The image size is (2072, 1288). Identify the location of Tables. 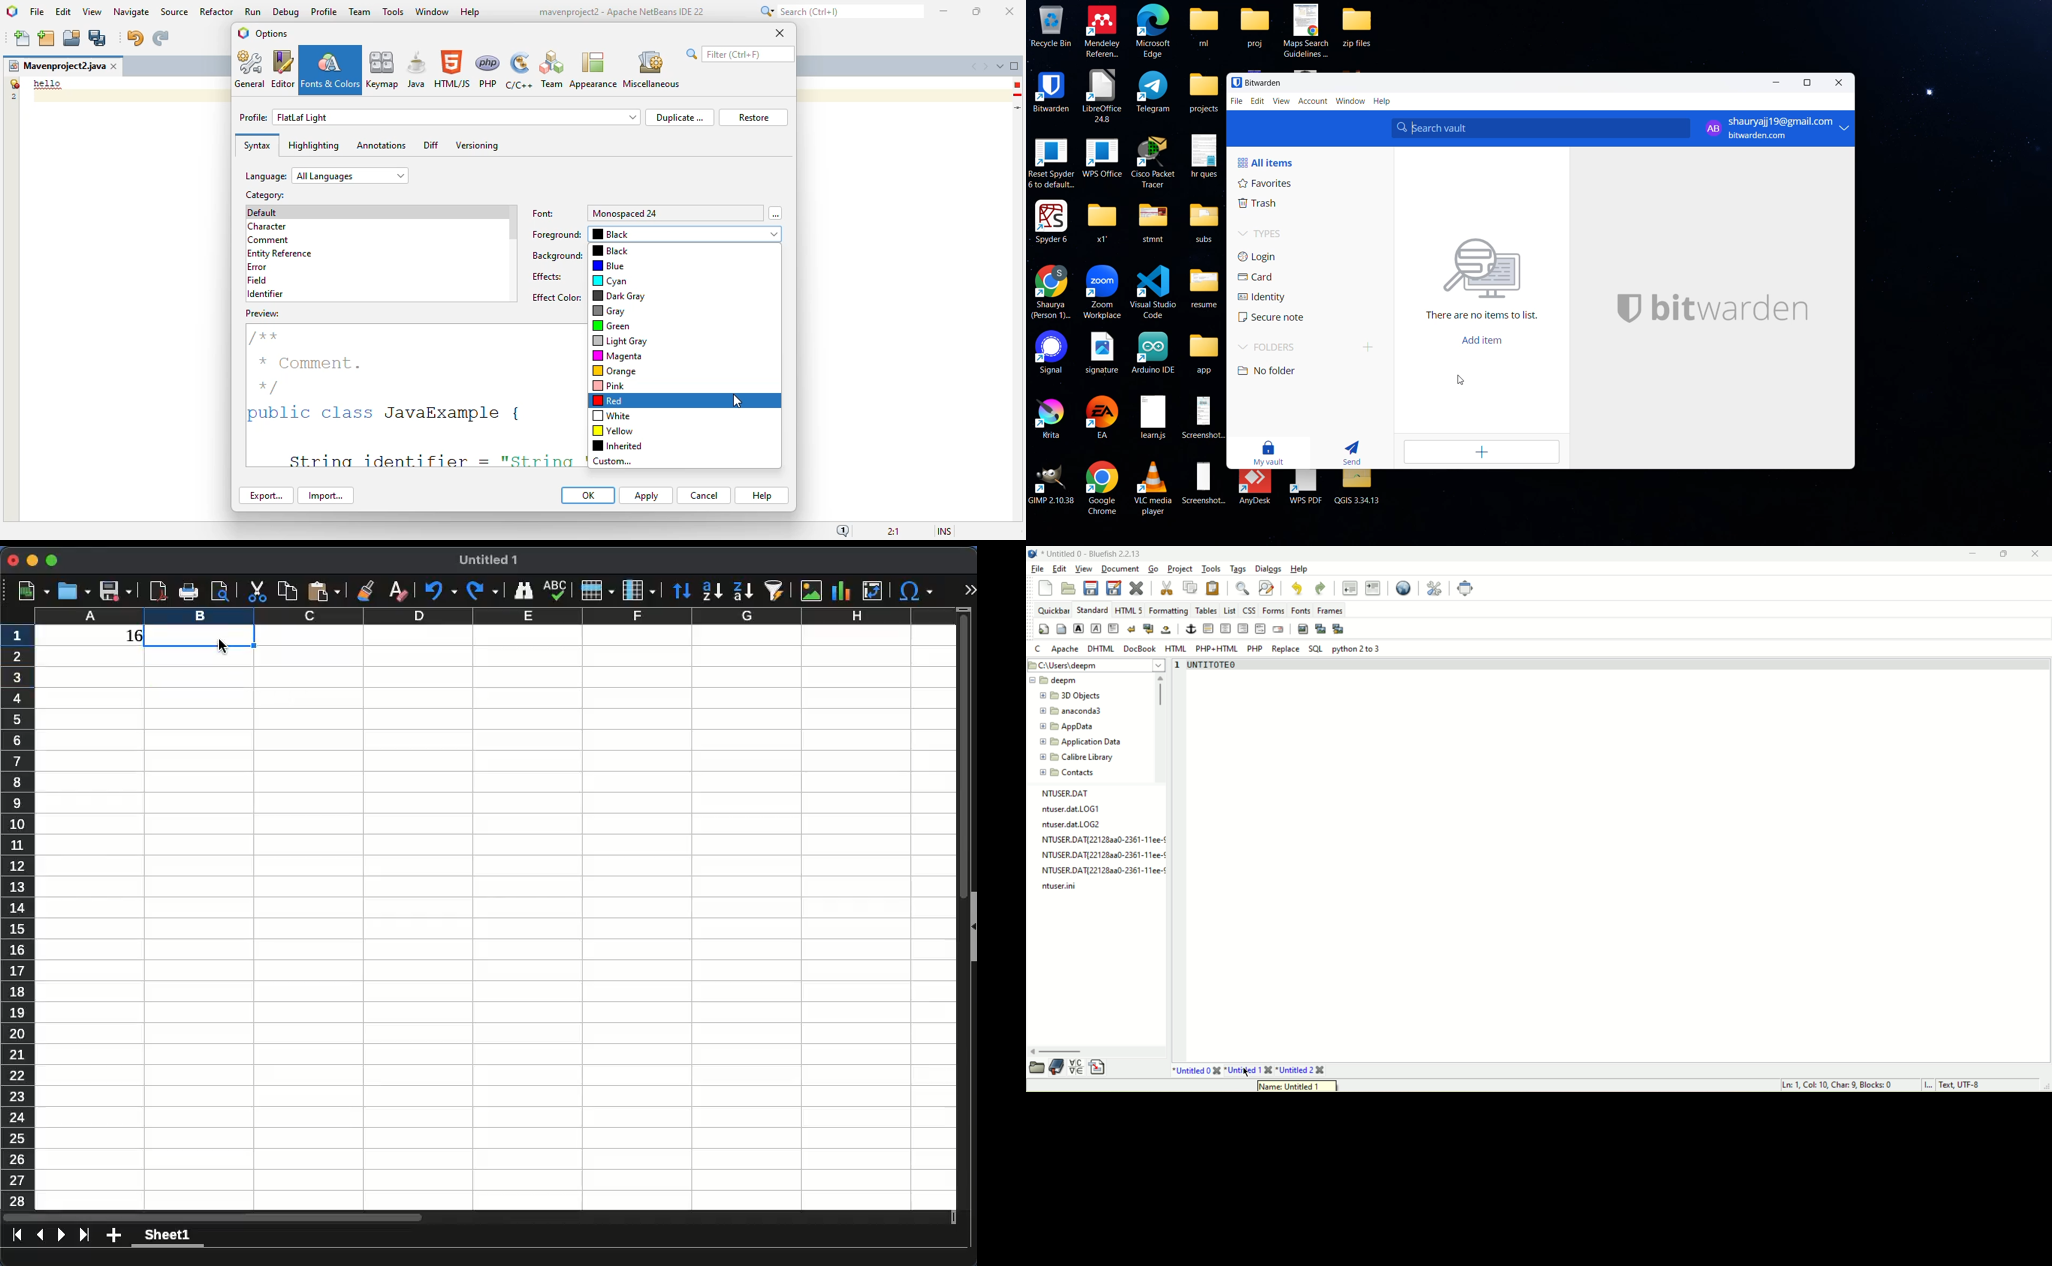
(1207, 610).